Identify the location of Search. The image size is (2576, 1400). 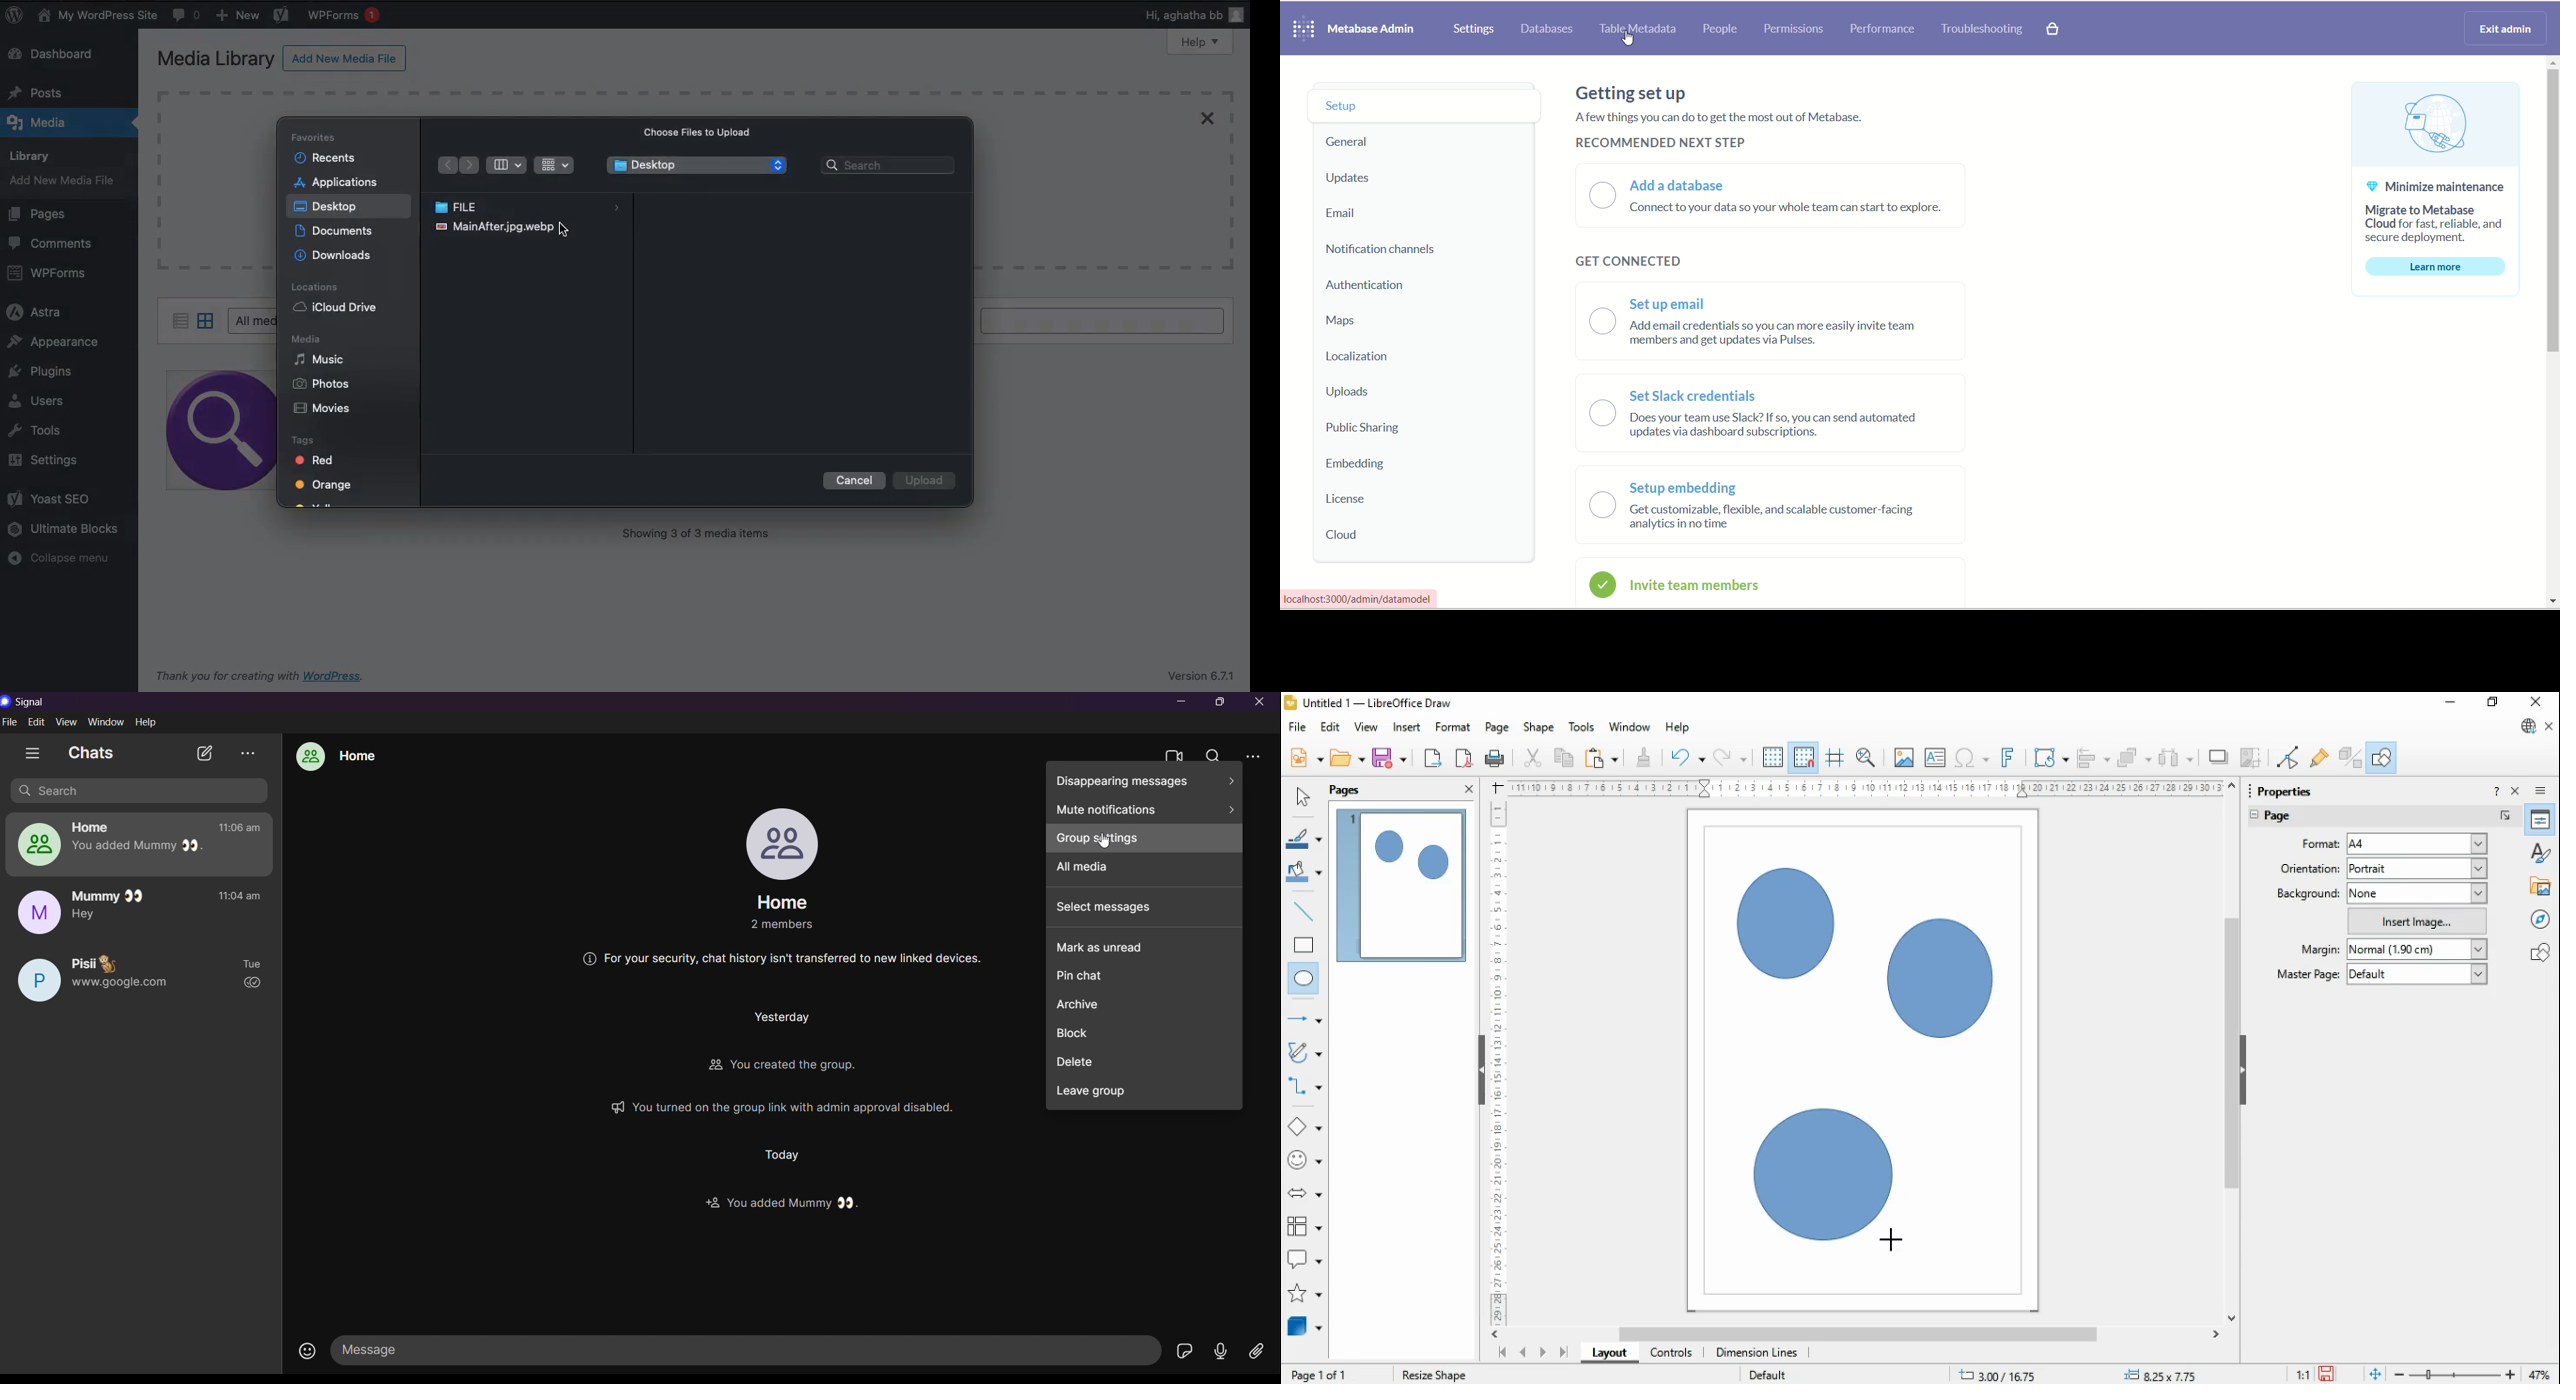
(888, 166).